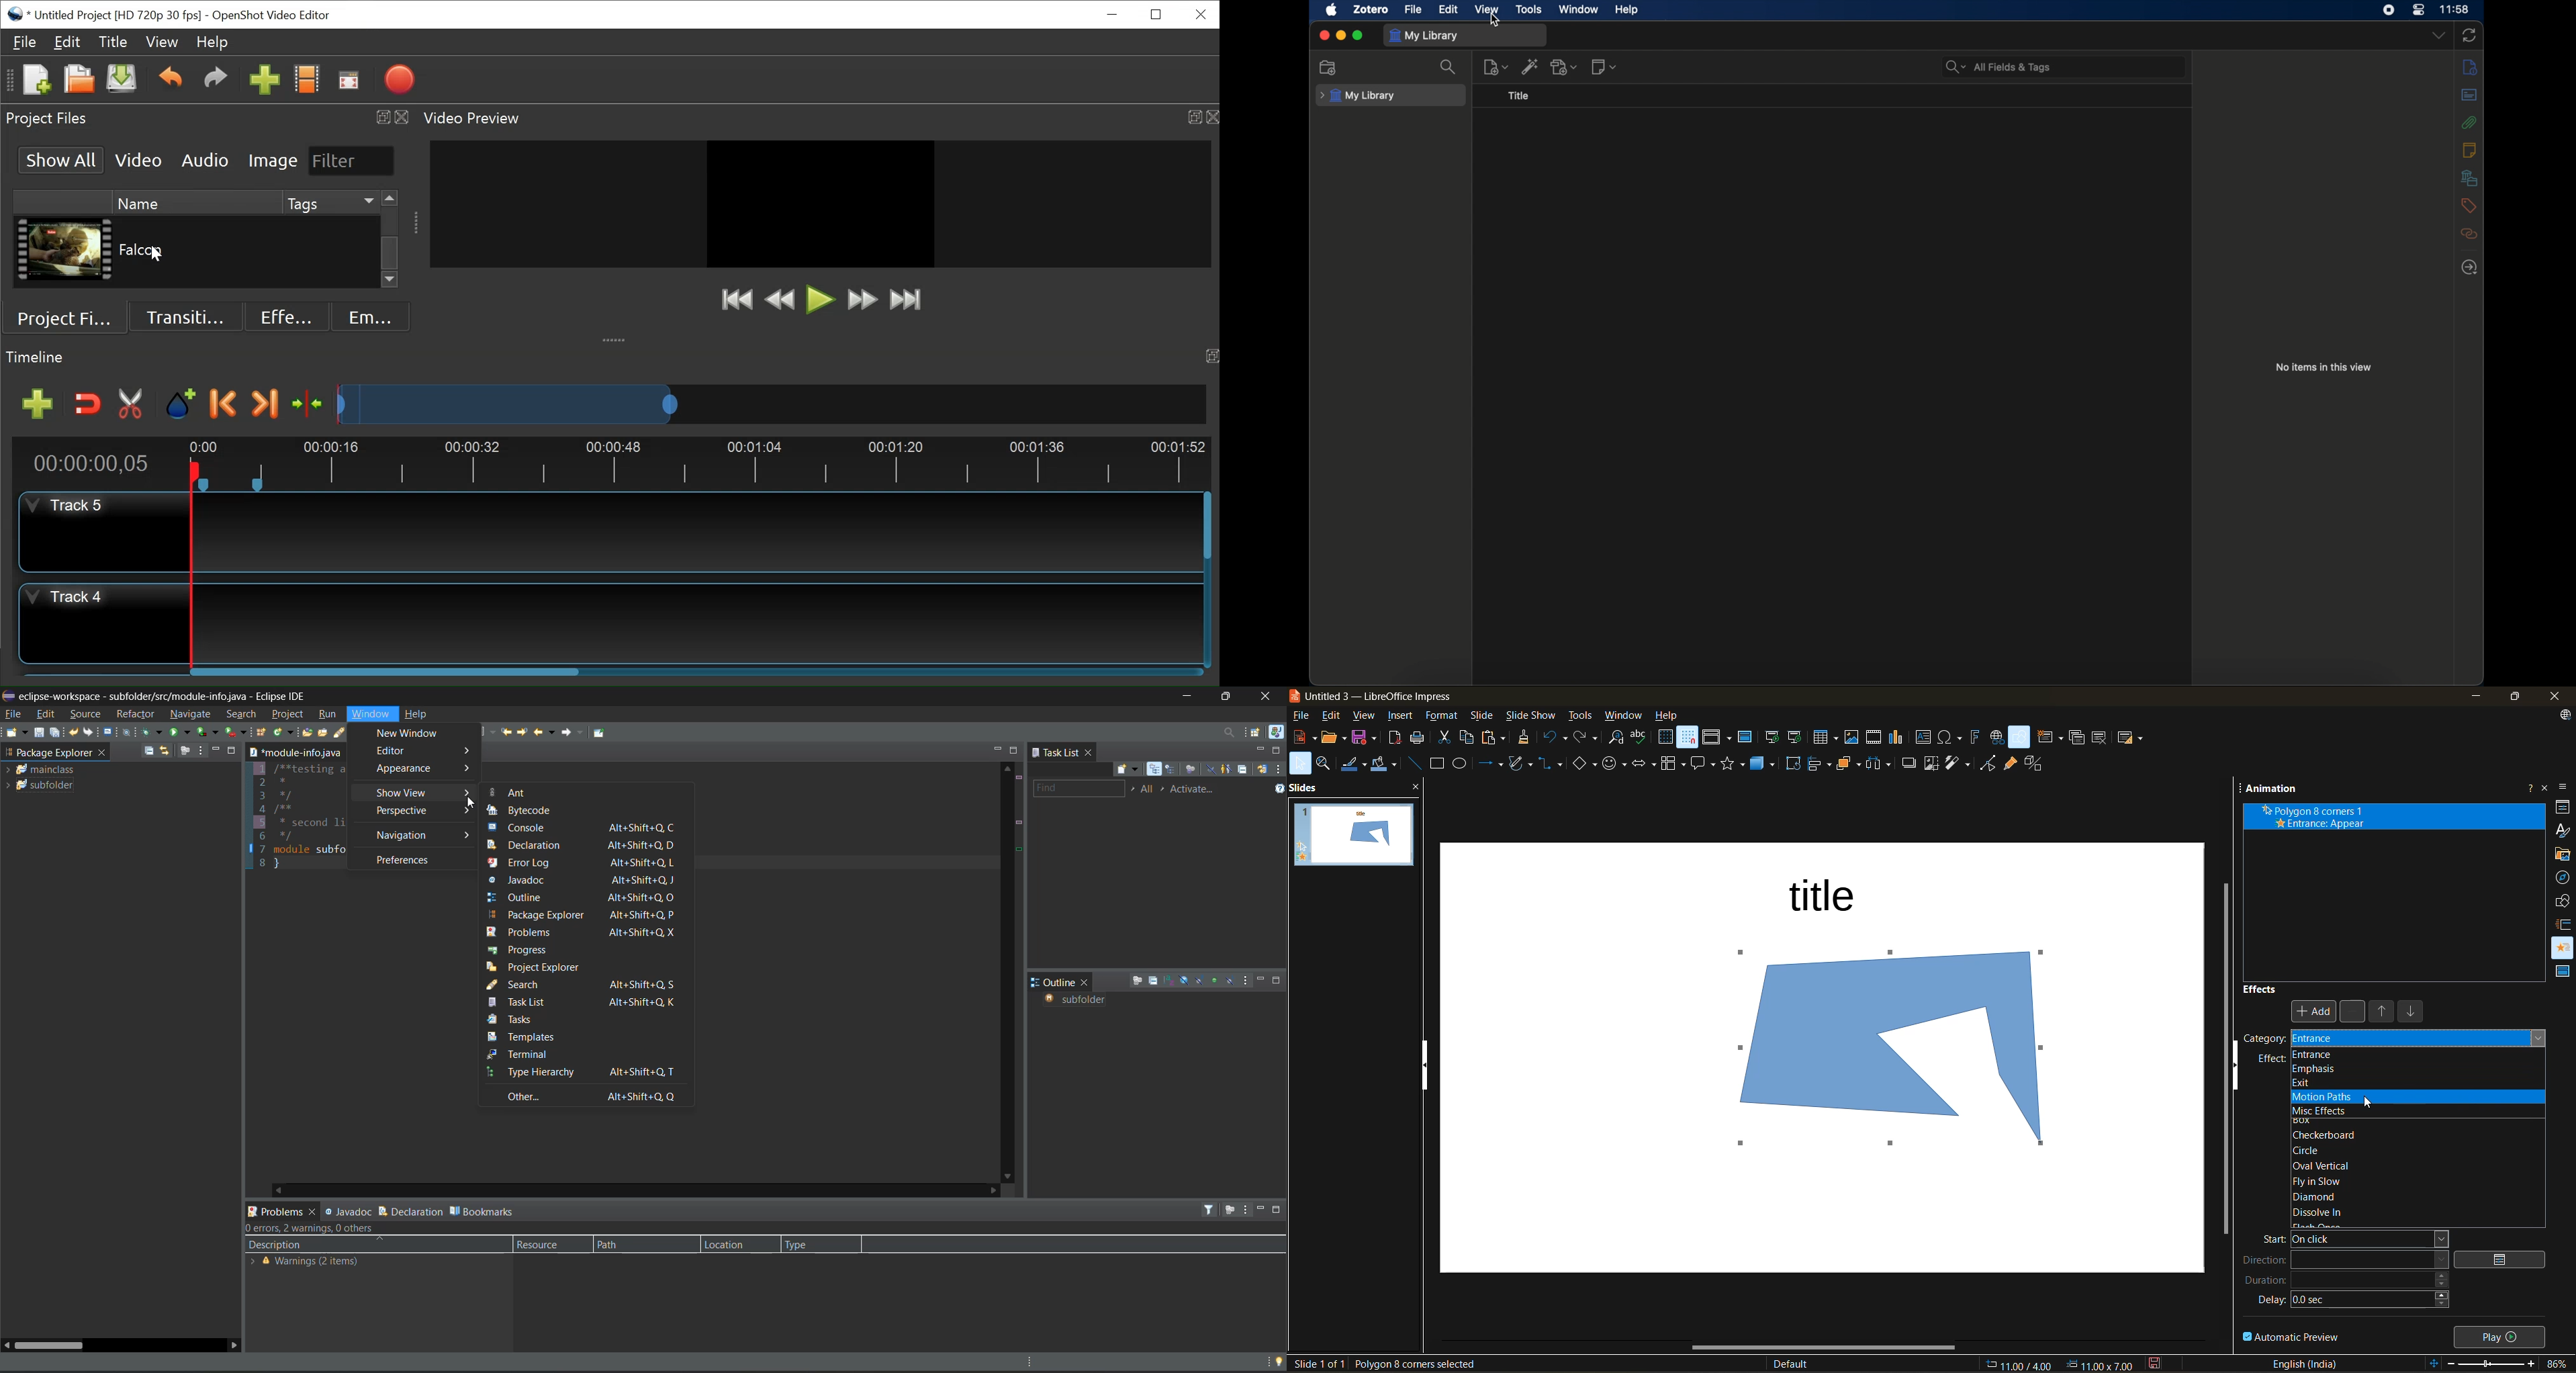  Describe the element at coordinates (1818, 764) in the screenshot. I see `align objects` at that location.